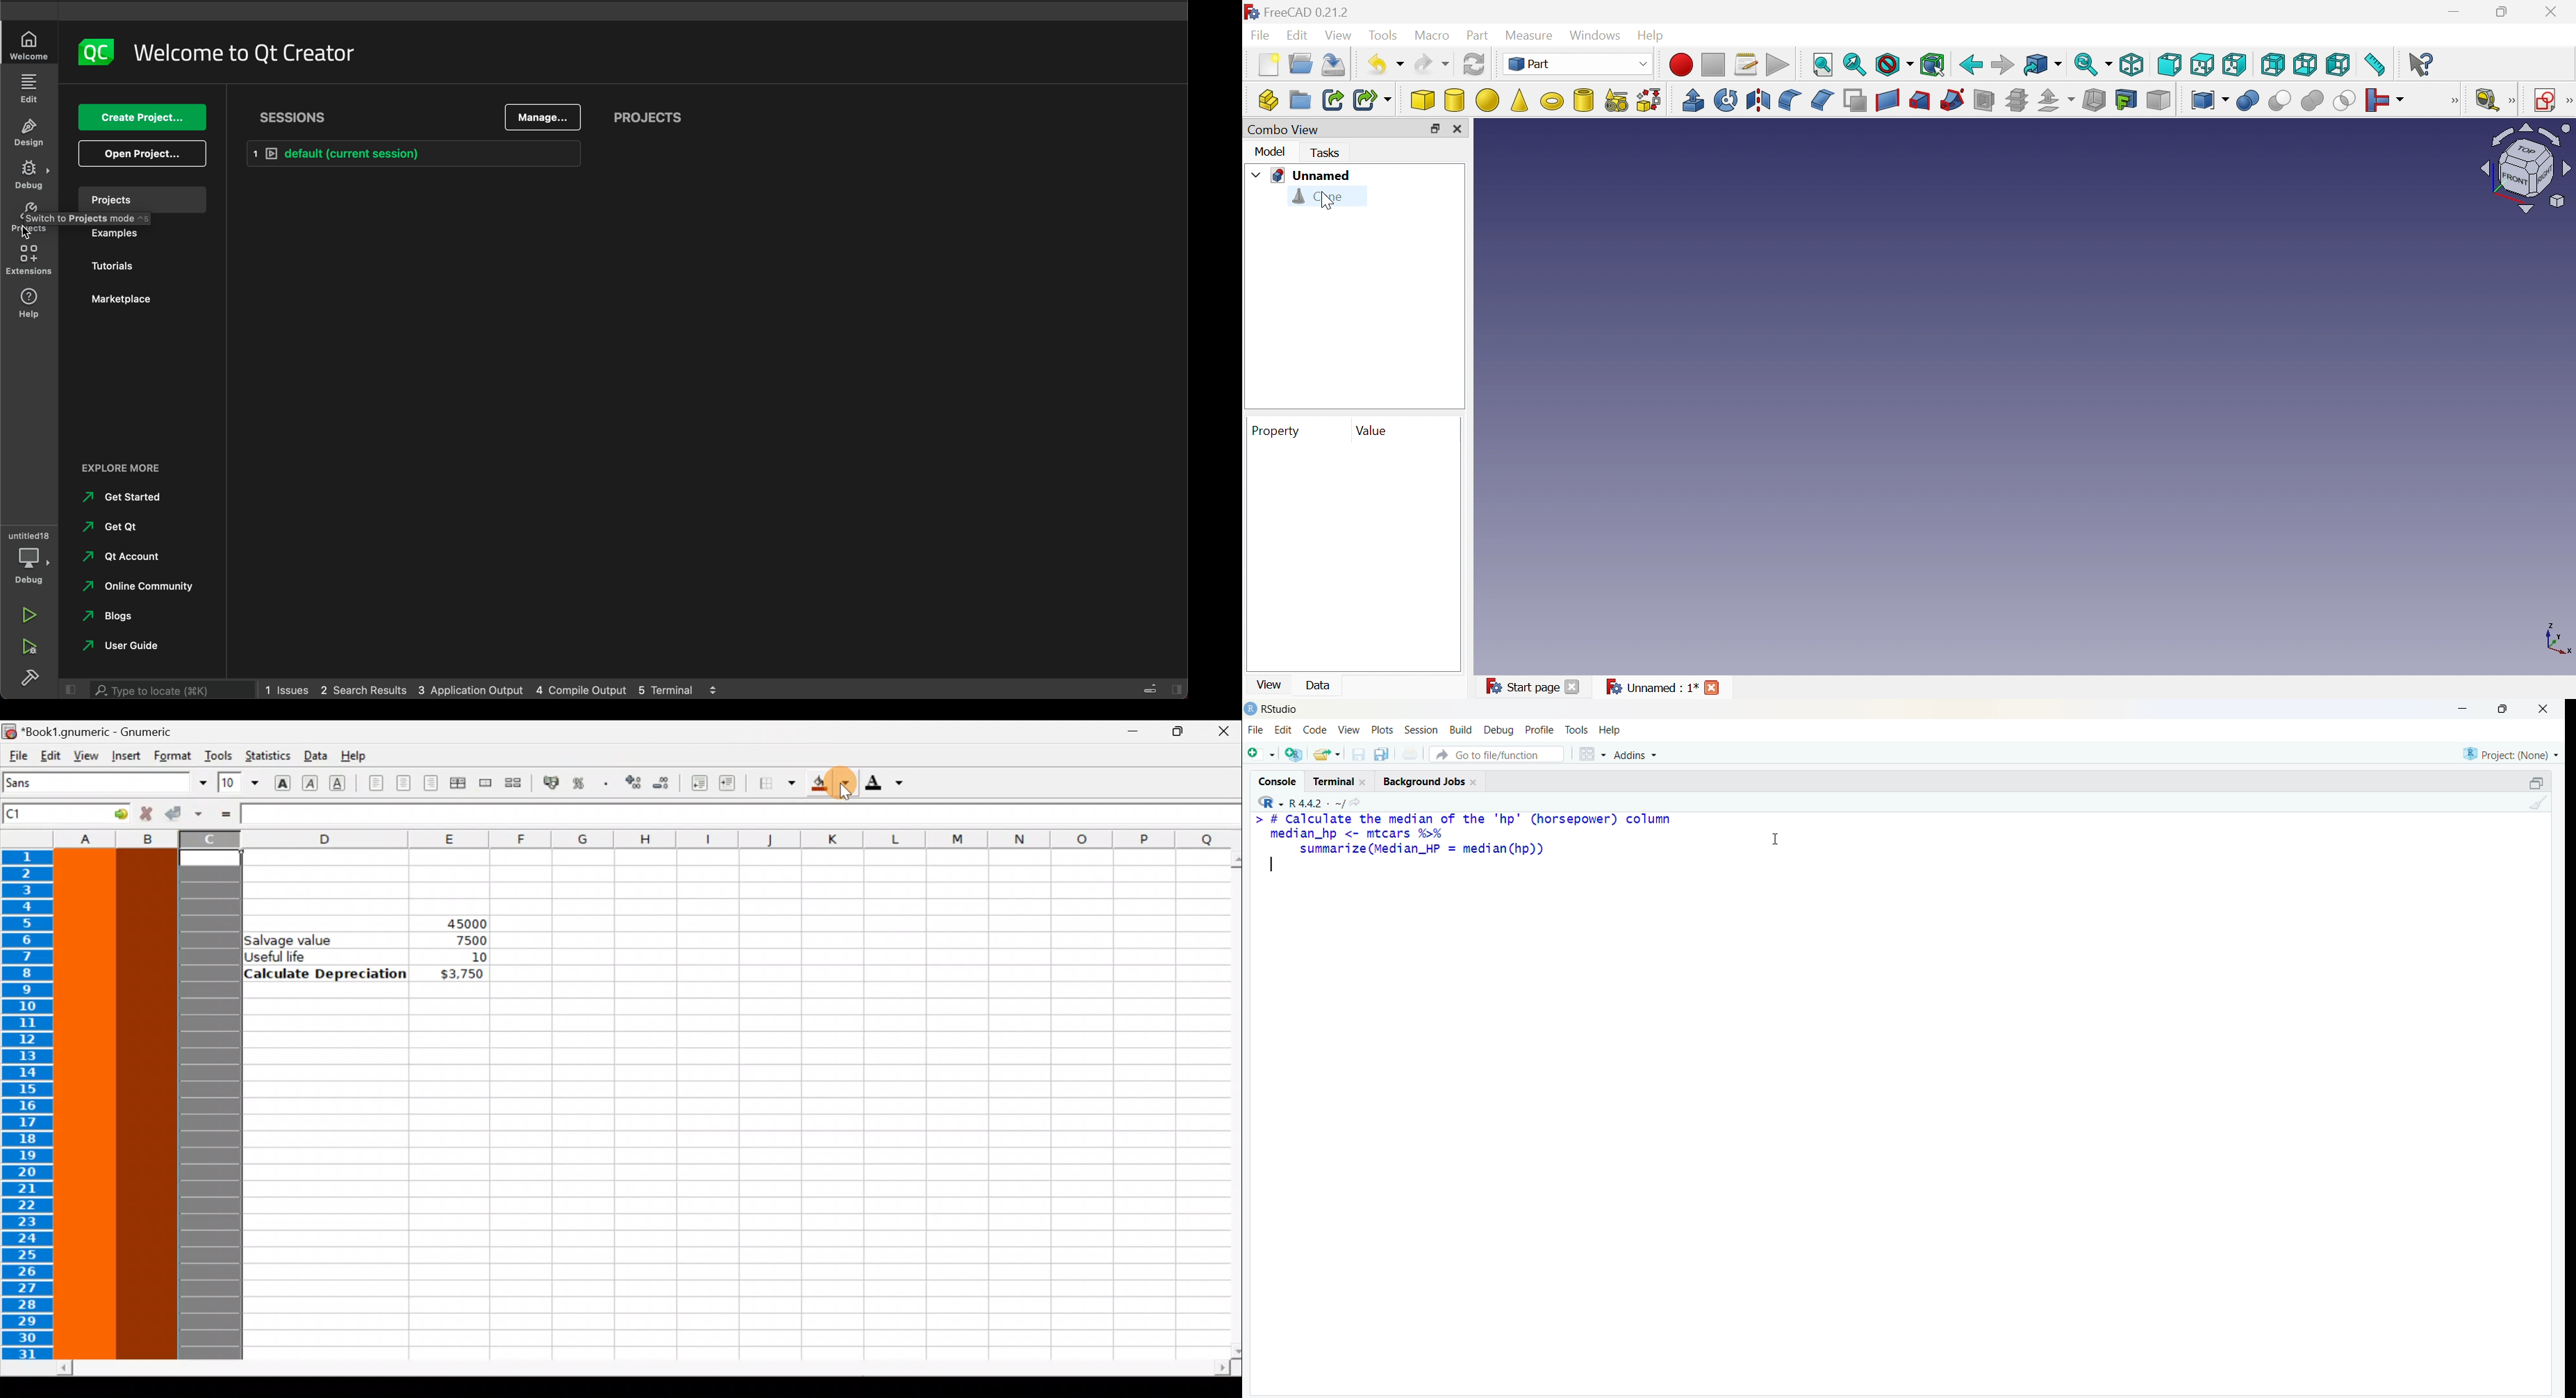 The height and width of the screenshot is (1400, 2576). What do you see at coordinates (2133, 63) in the screenshot?
I see `Isometric` at bounding box center [2133, 63].